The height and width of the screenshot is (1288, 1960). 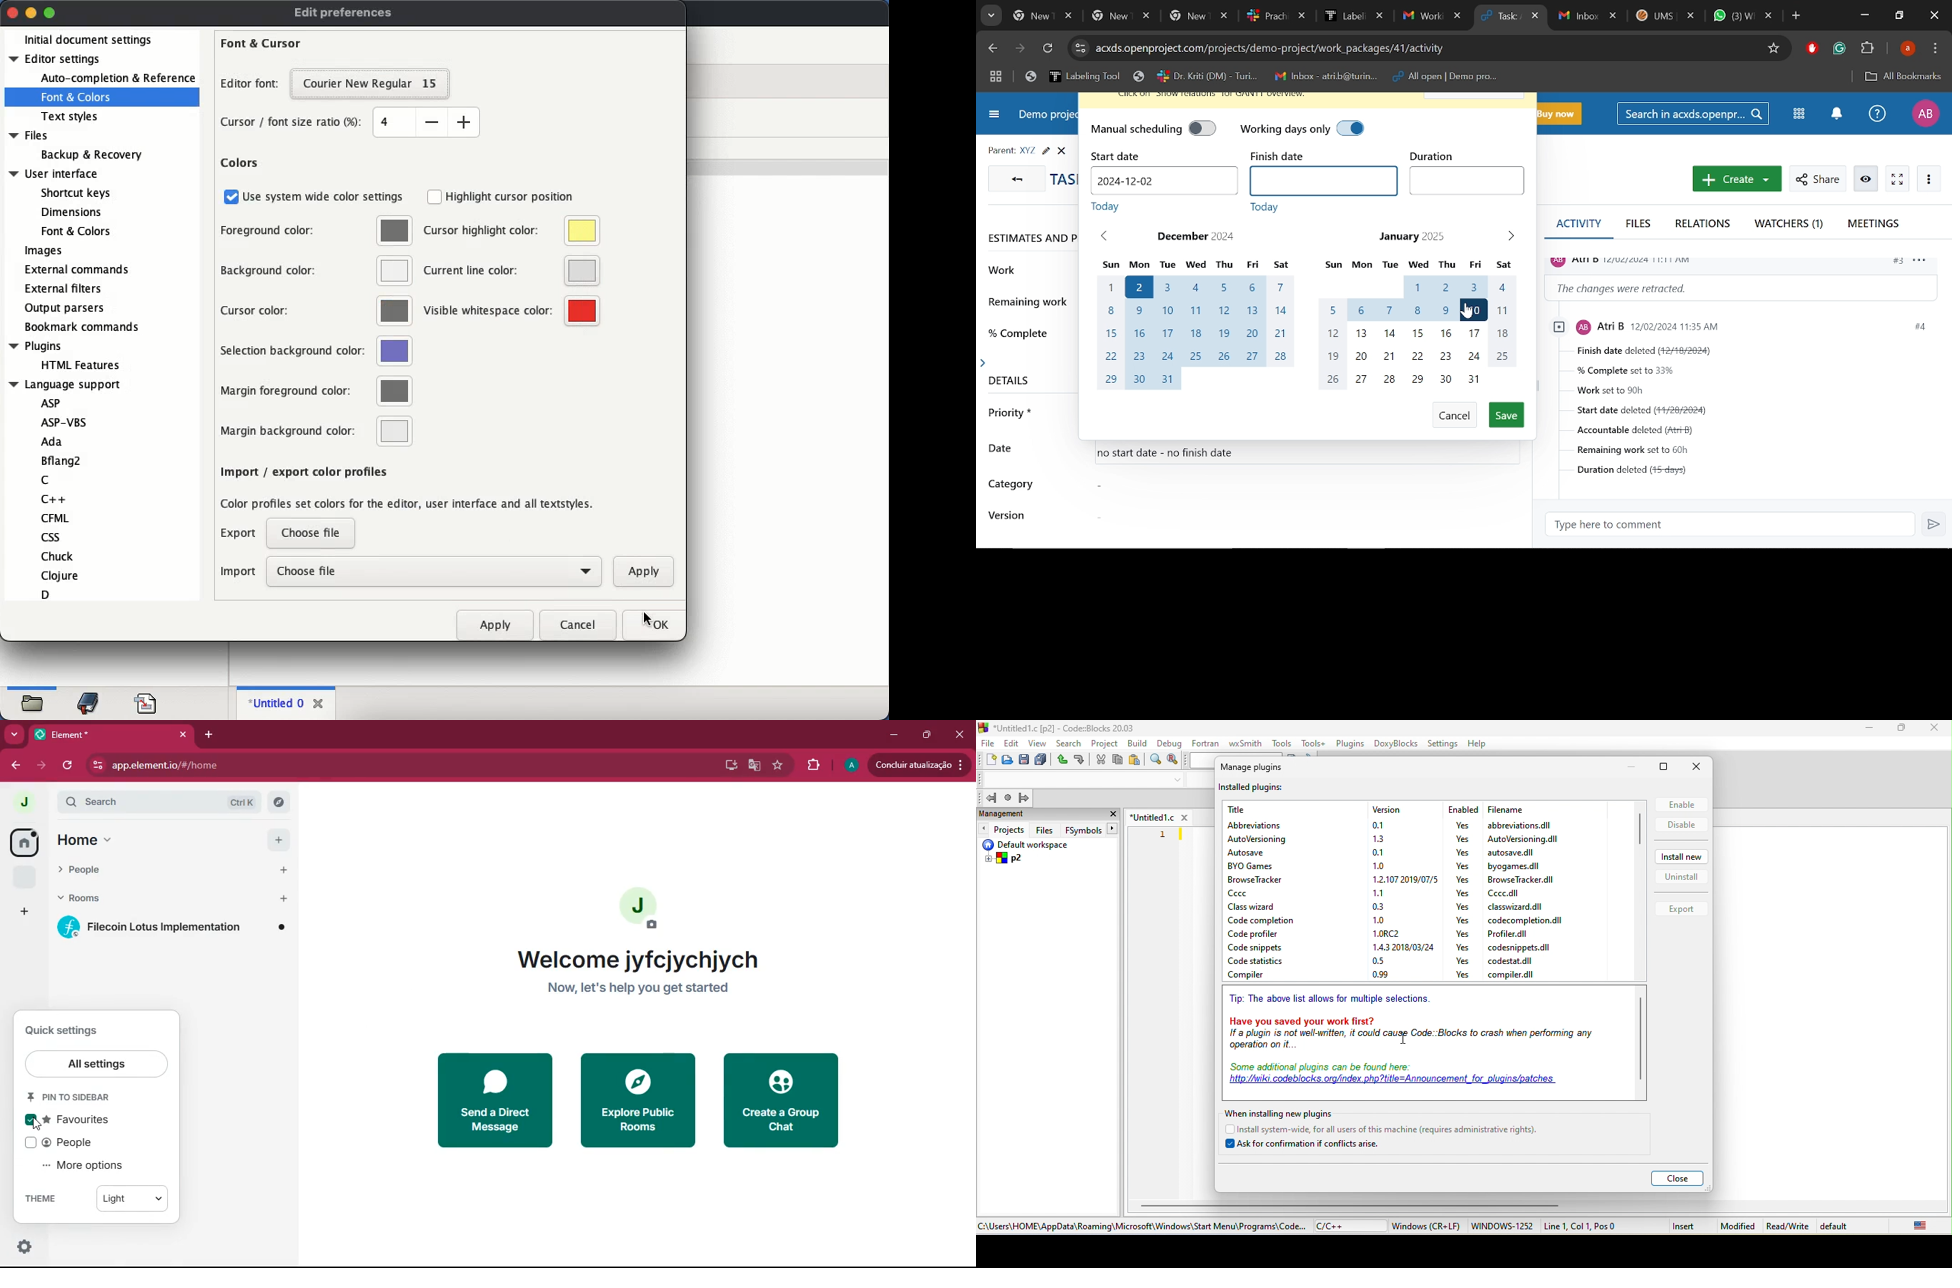 What do you see at coordinates (79, 1098) in the screenshot?
I see `pin` at bounding box center [79, 1098].